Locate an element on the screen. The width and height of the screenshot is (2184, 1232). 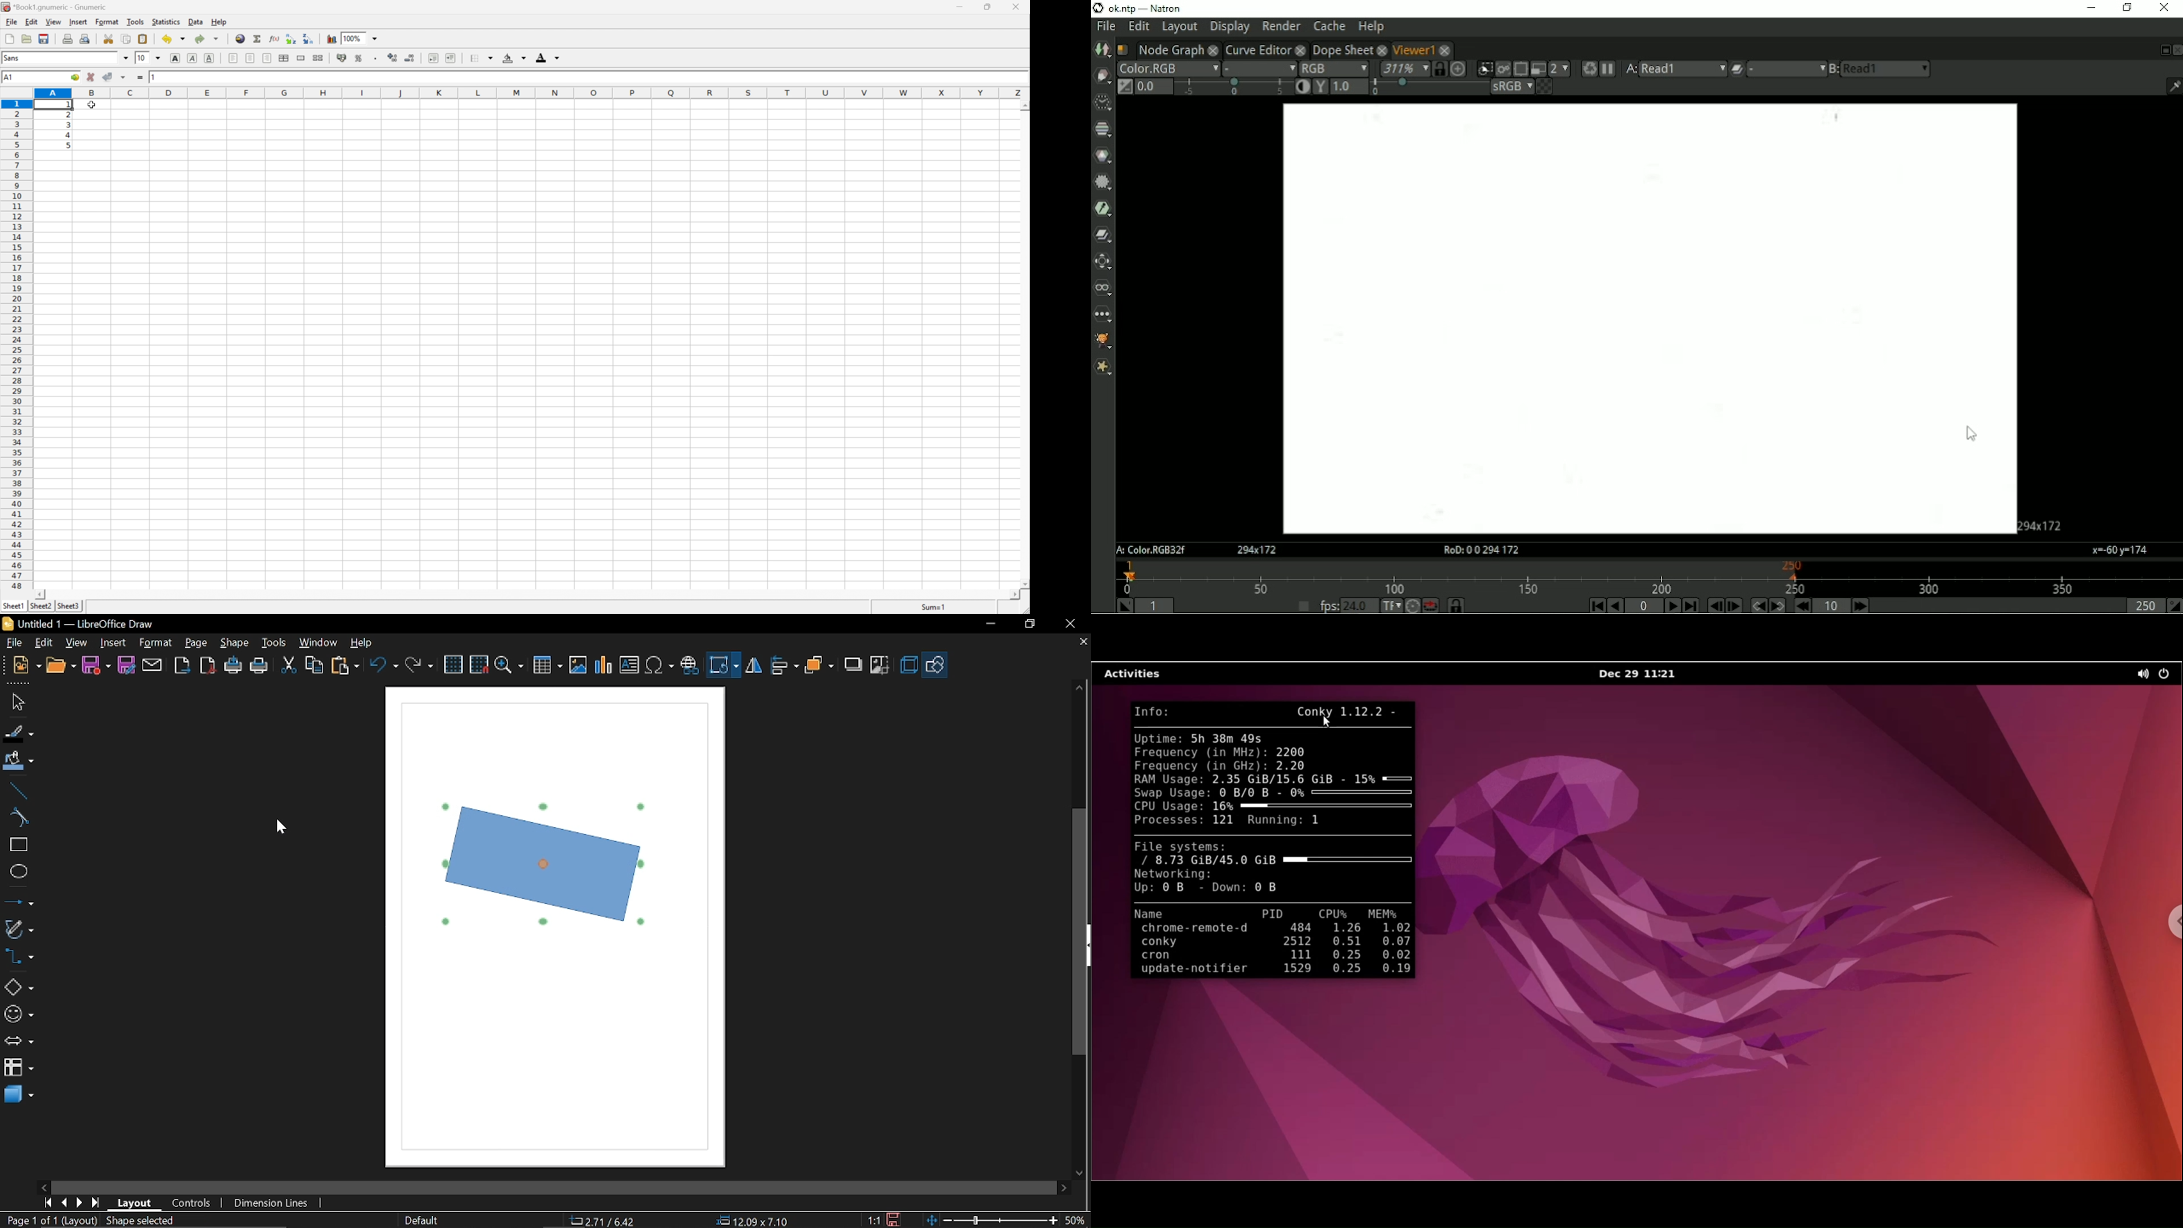
3d shapes is located at coordinates (19, 1095).